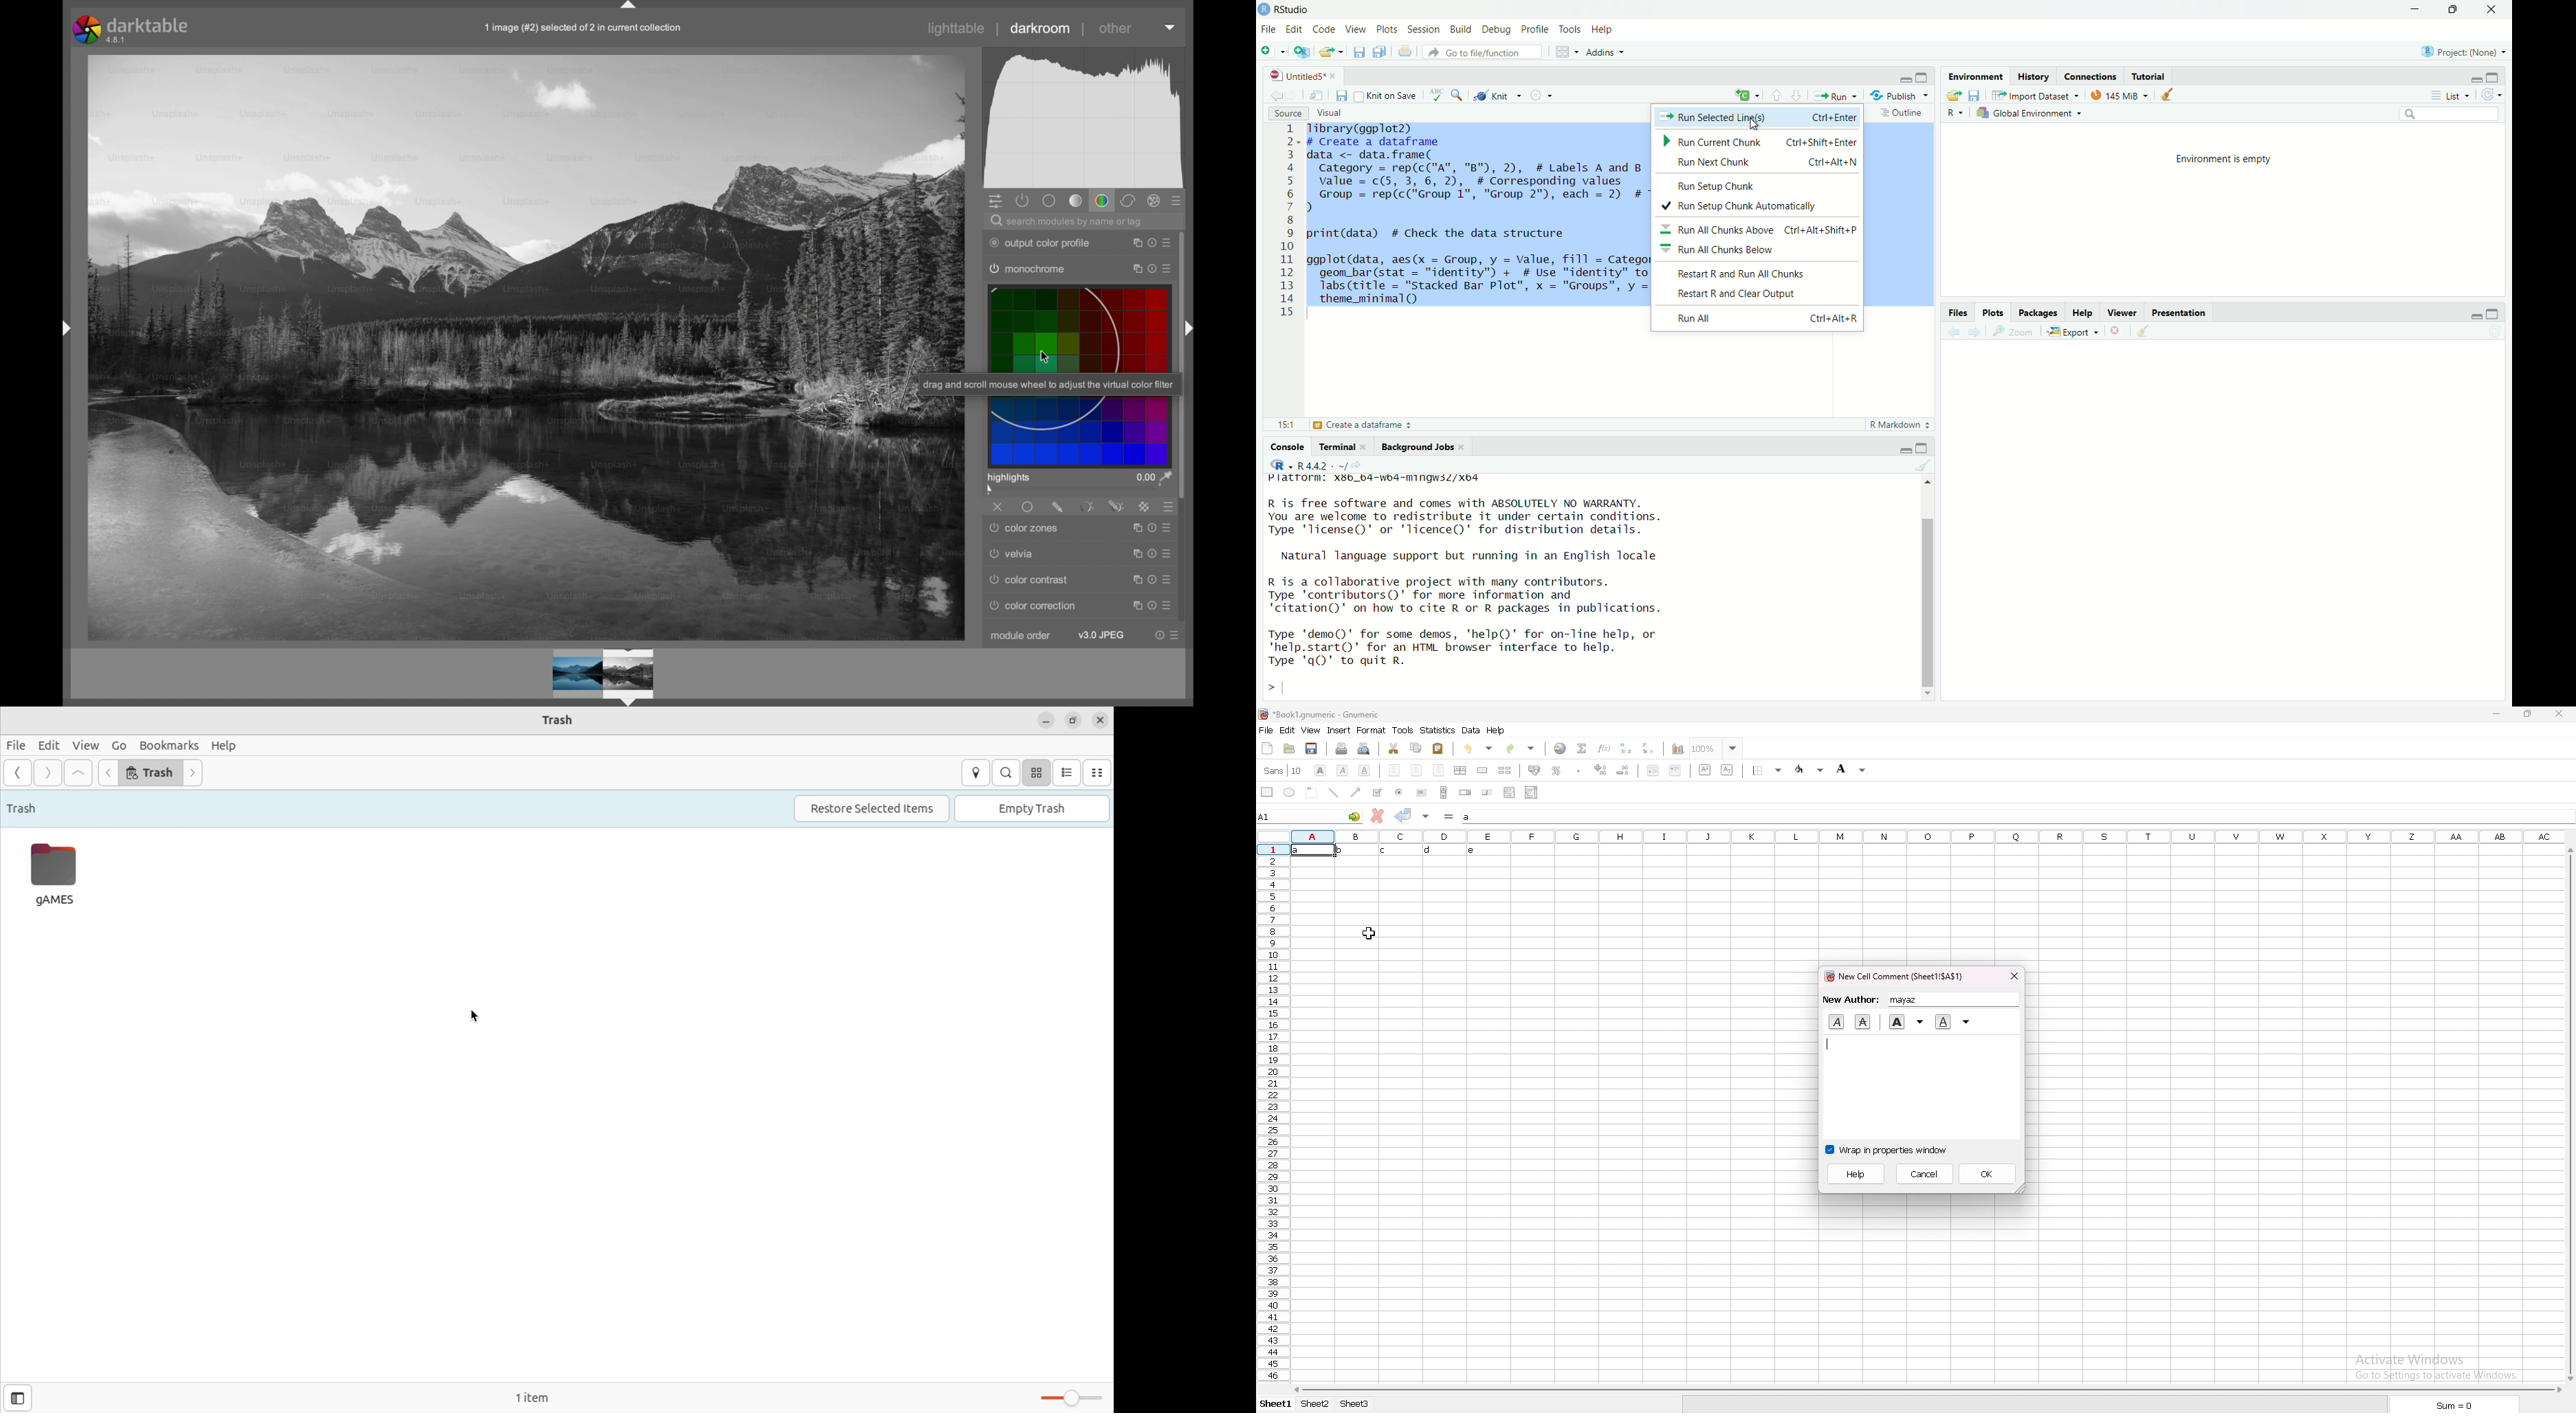 The height and width of the screenshot is (1428, 2576). Describe the element at coordinates (1542, 94) in the screenshot. I see `Settings` at that location.